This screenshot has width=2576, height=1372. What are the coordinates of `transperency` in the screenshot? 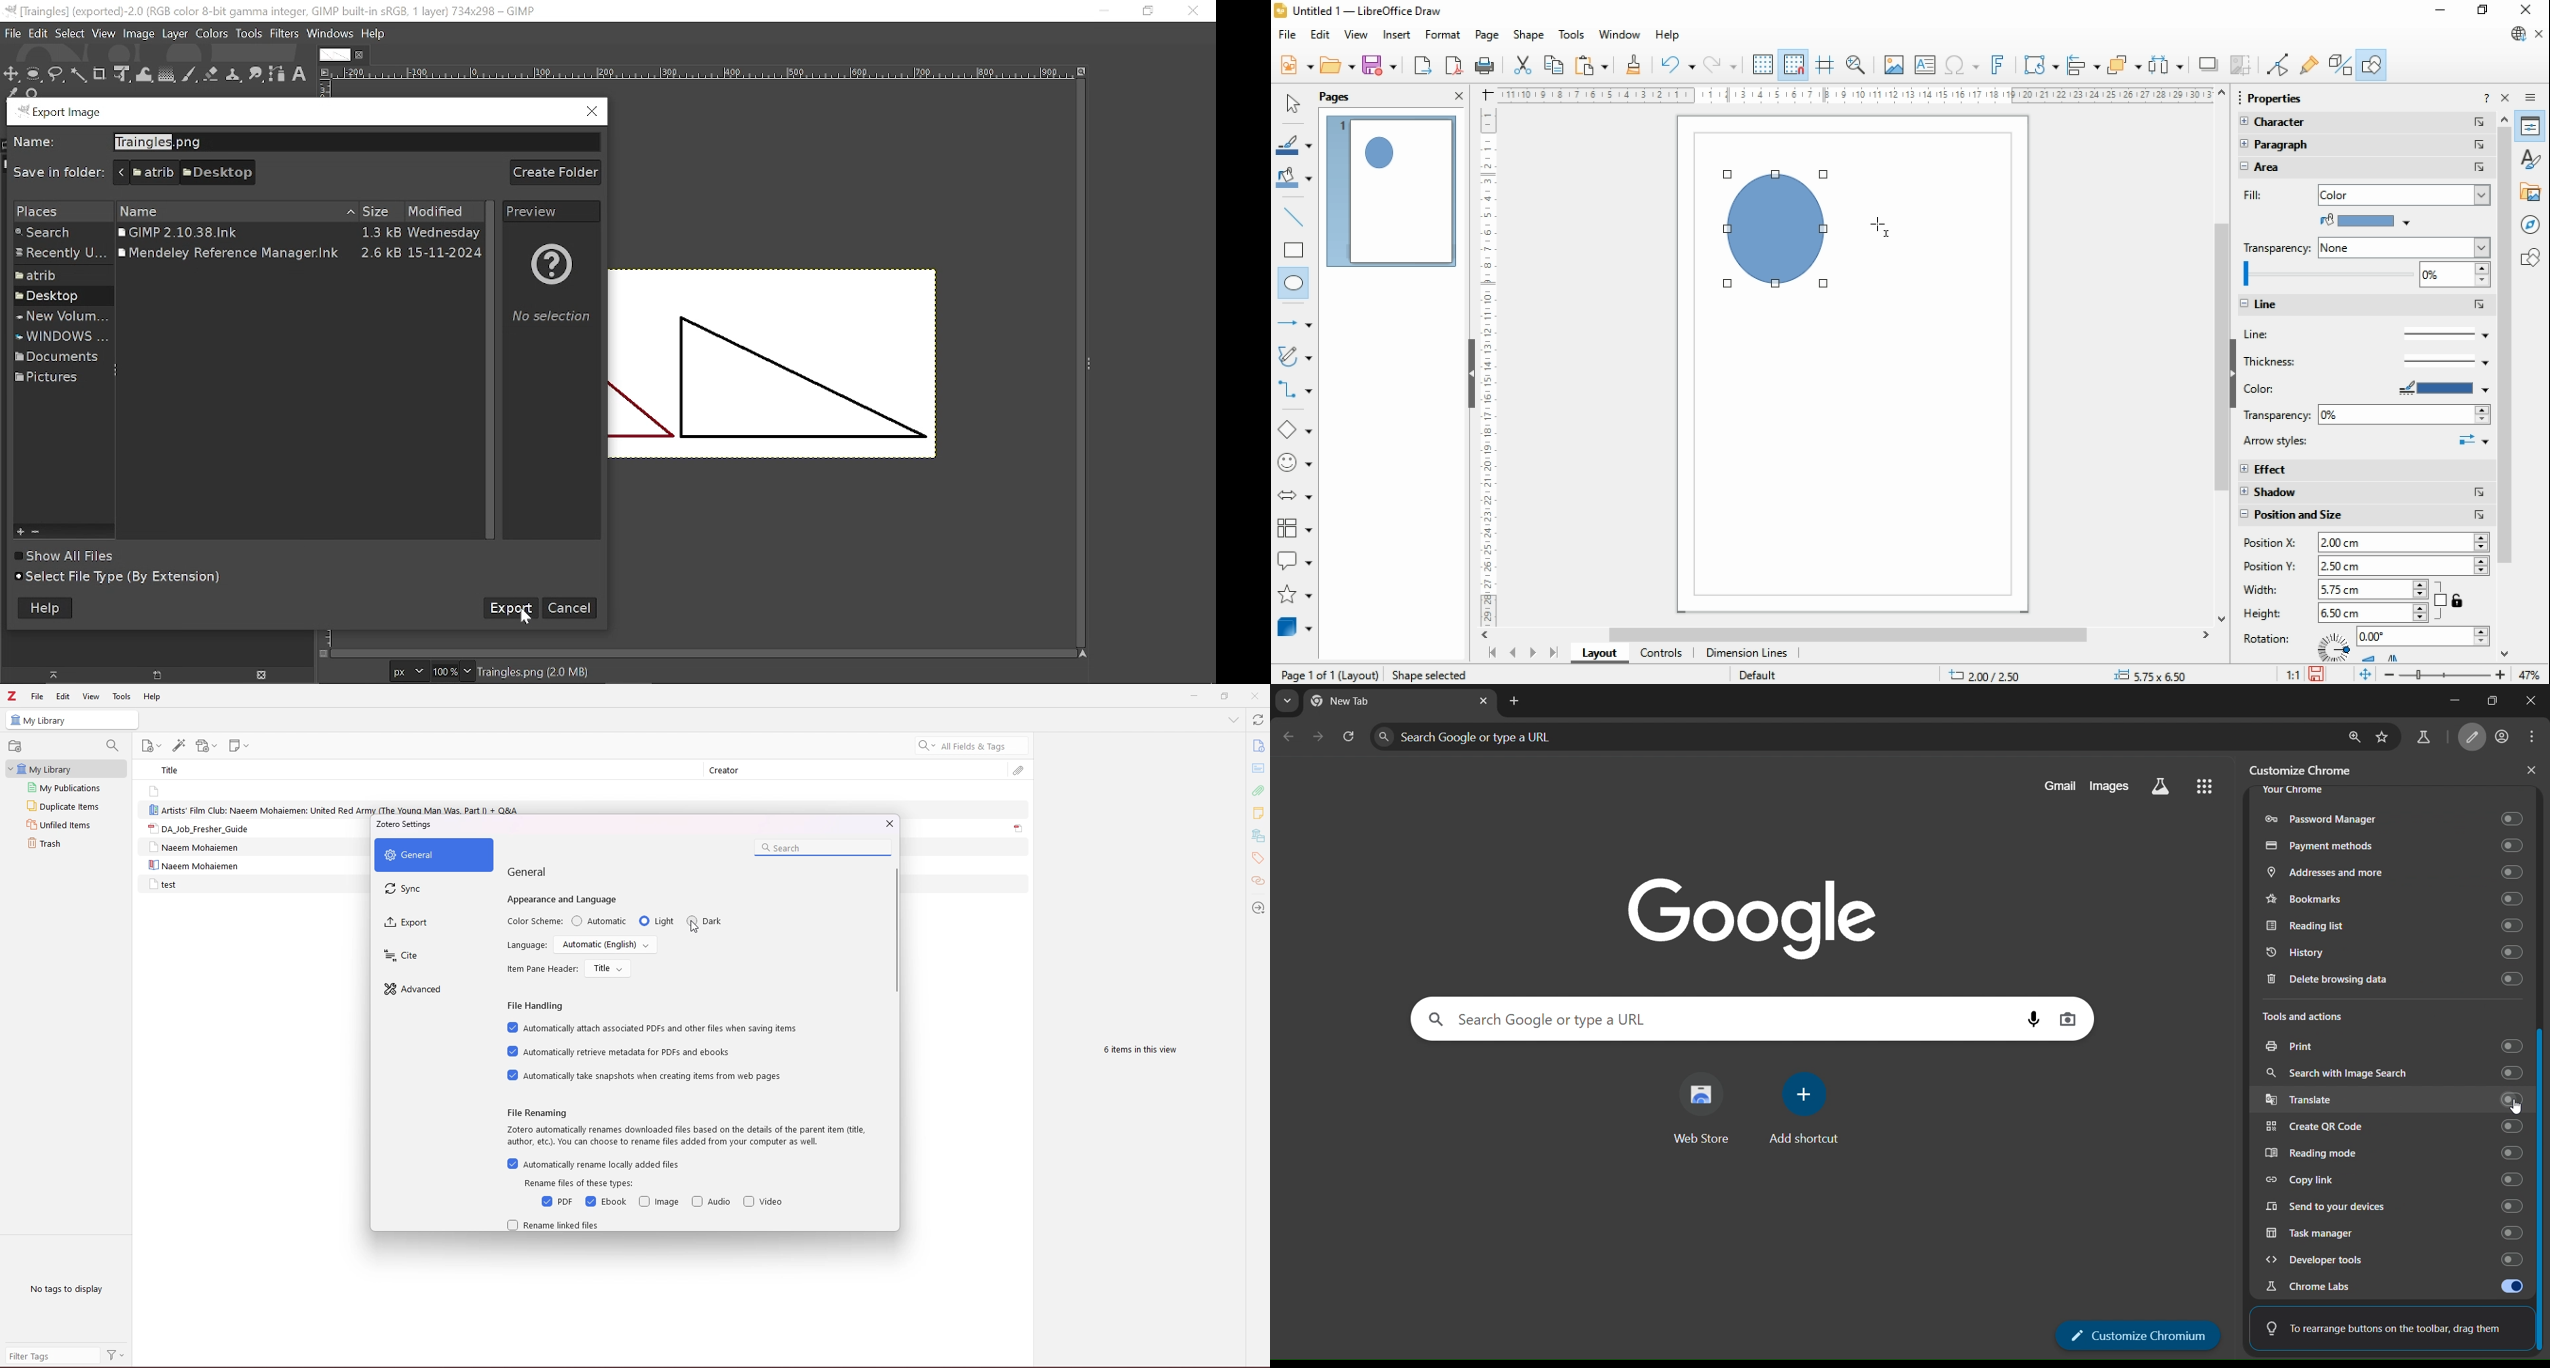 It's located at (2277, 246).